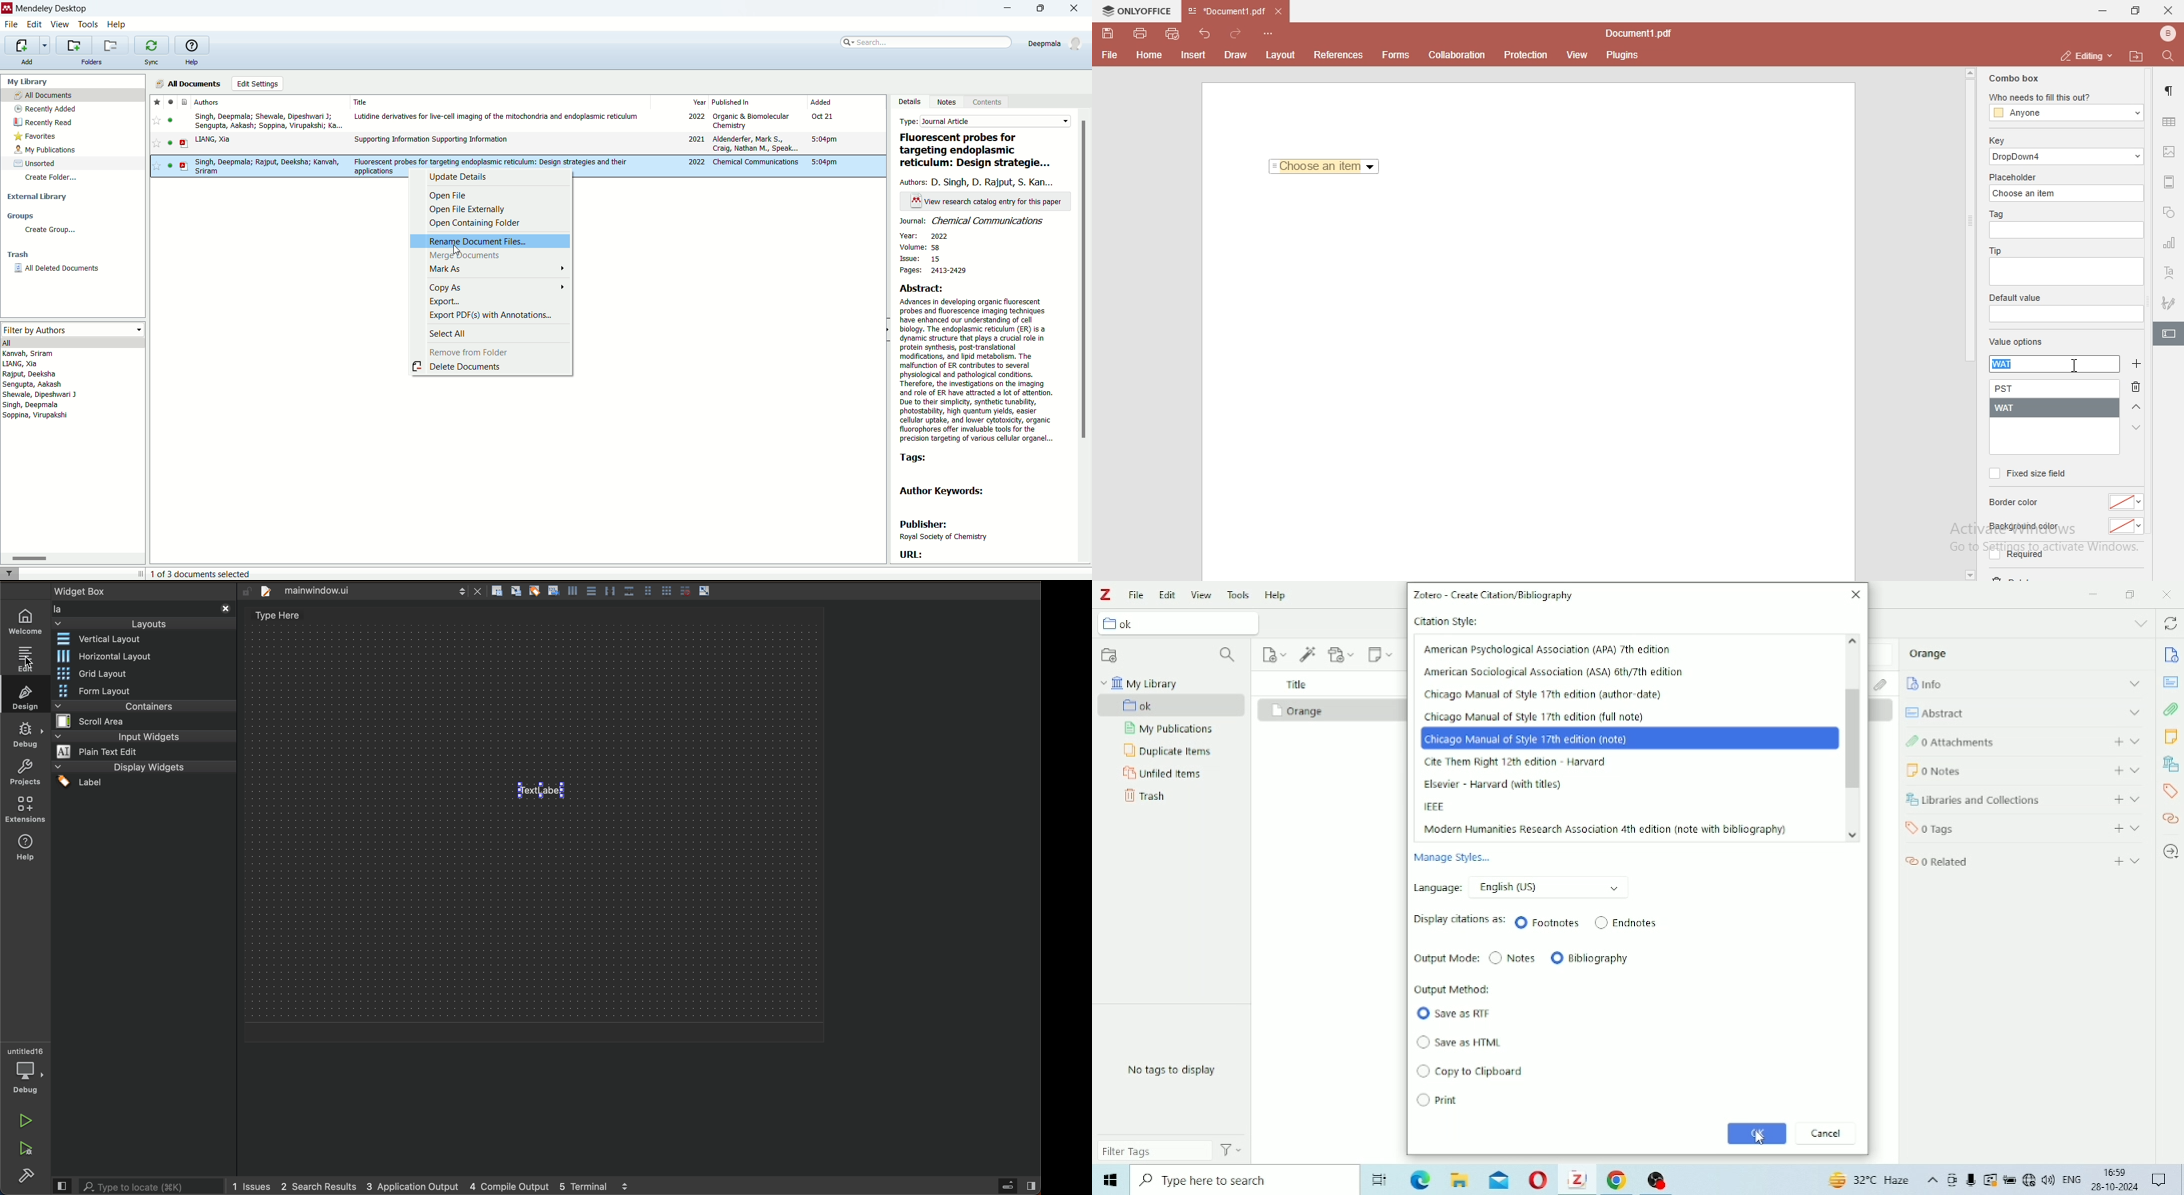 The height and width of the screenshot is (1204, 2184). I want to click on American Sociological Association (ASA) 6th/7th edition, so click(1555, 671).